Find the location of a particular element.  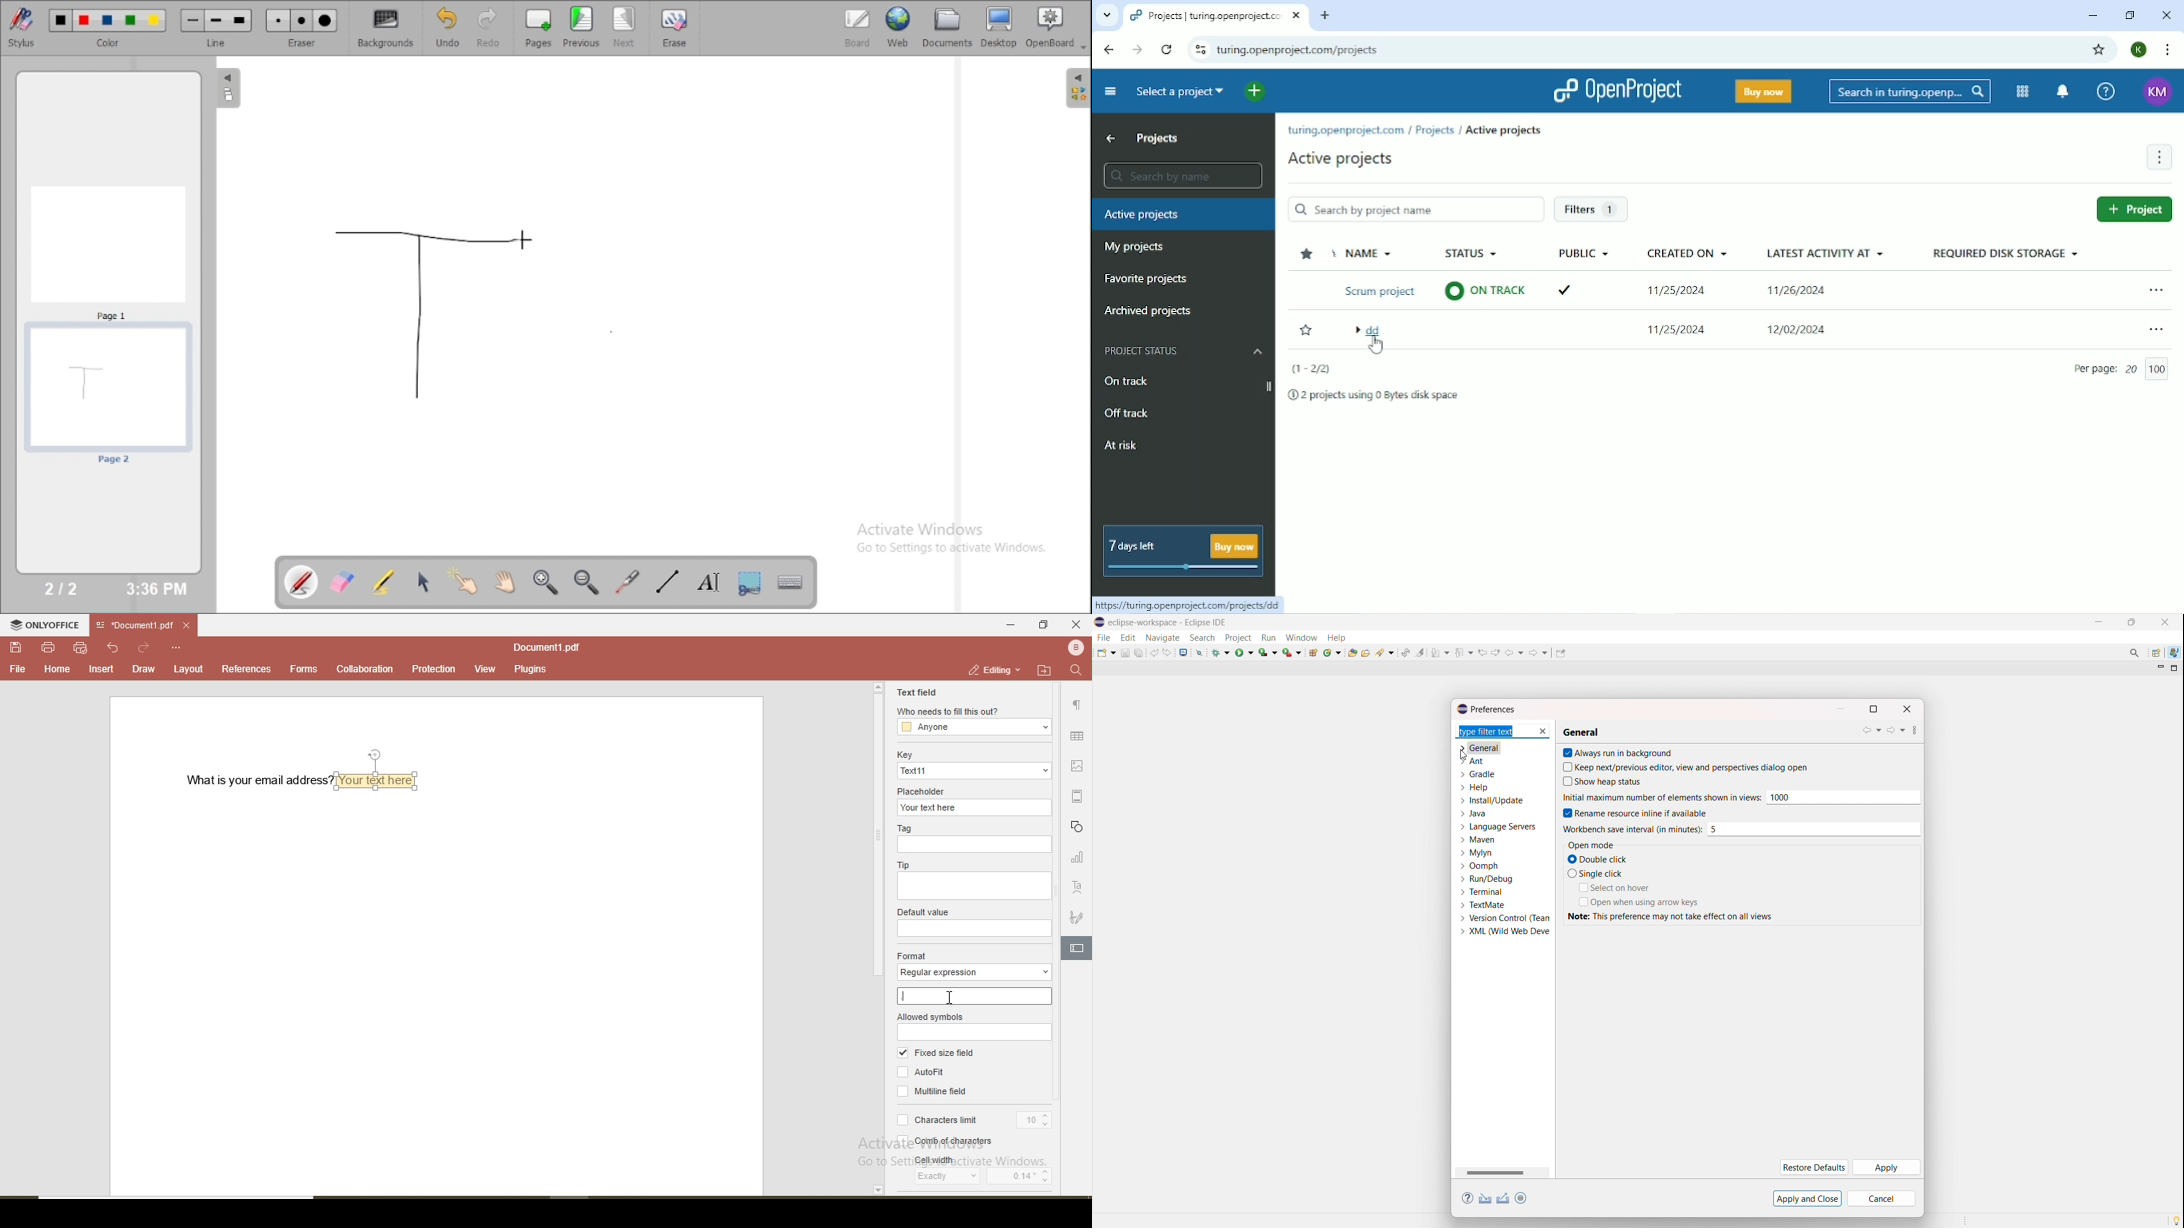

Link is located at coordinates (1192, 604).